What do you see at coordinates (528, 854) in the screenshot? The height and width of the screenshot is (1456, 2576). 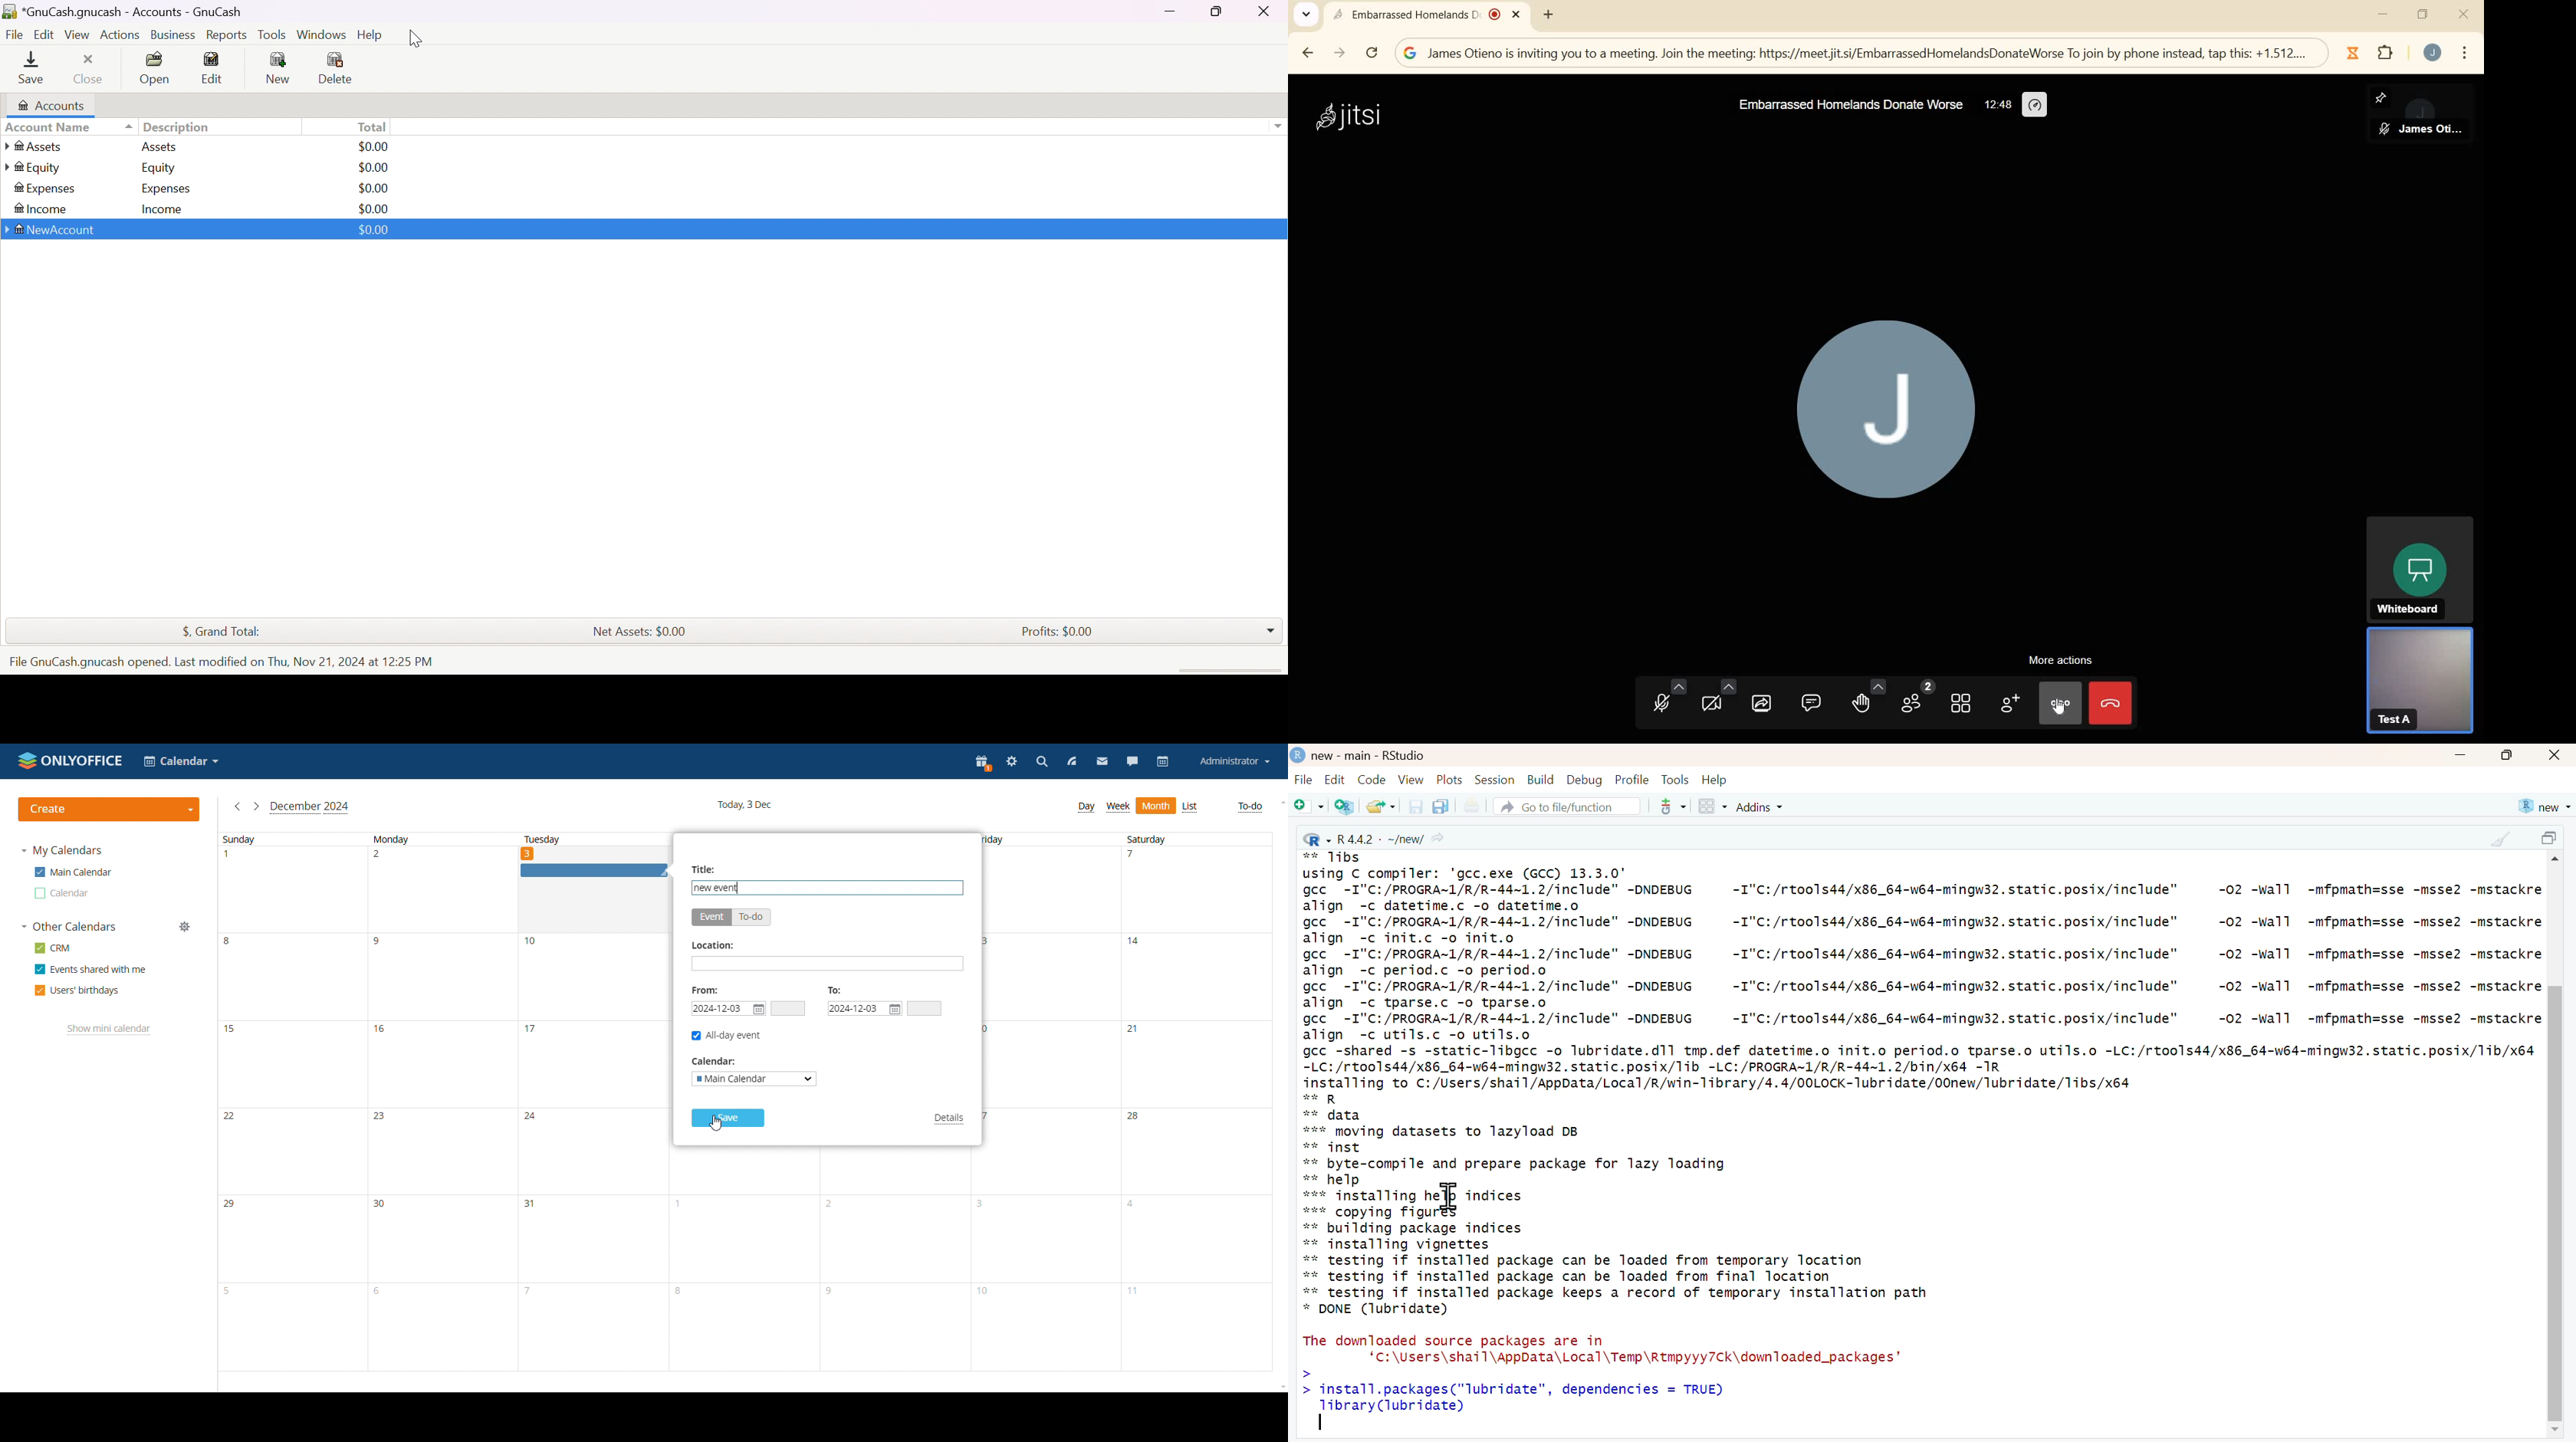 I see `date` at bounding box center [528, 854].